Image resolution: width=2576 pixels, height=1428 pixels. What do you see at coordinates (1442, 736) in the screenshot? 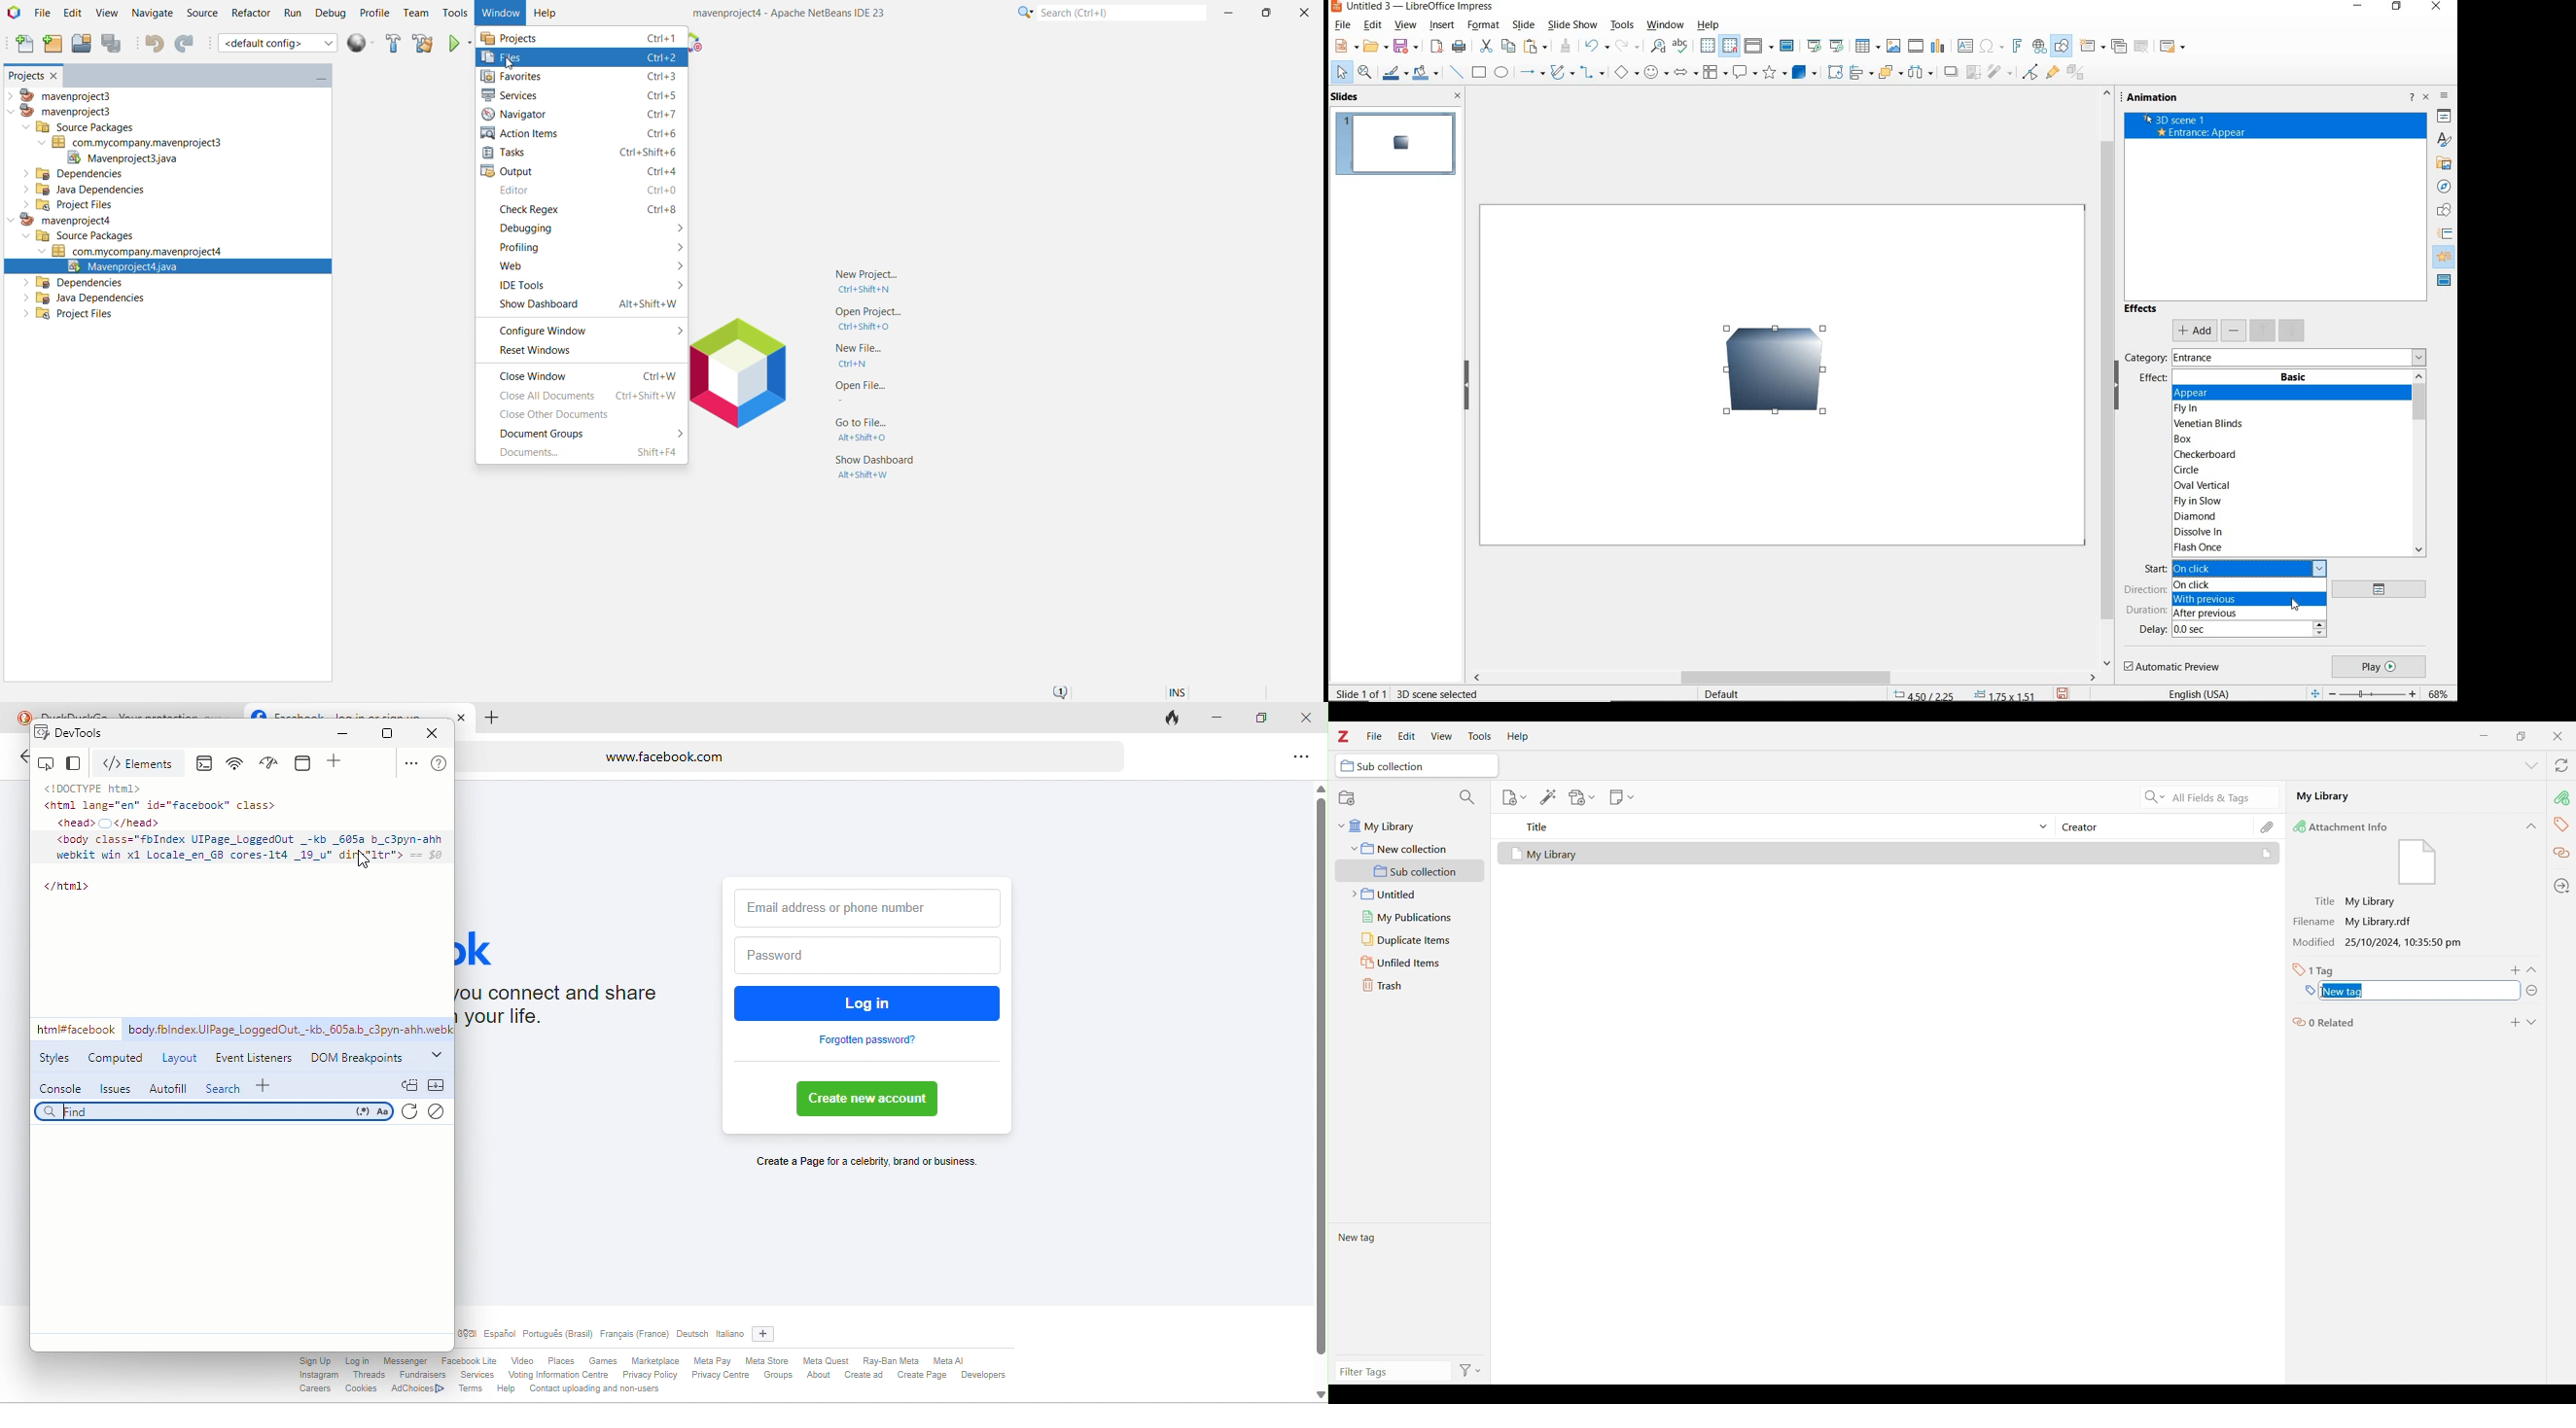
I see `View menu` at bounding box center [1442, 736].